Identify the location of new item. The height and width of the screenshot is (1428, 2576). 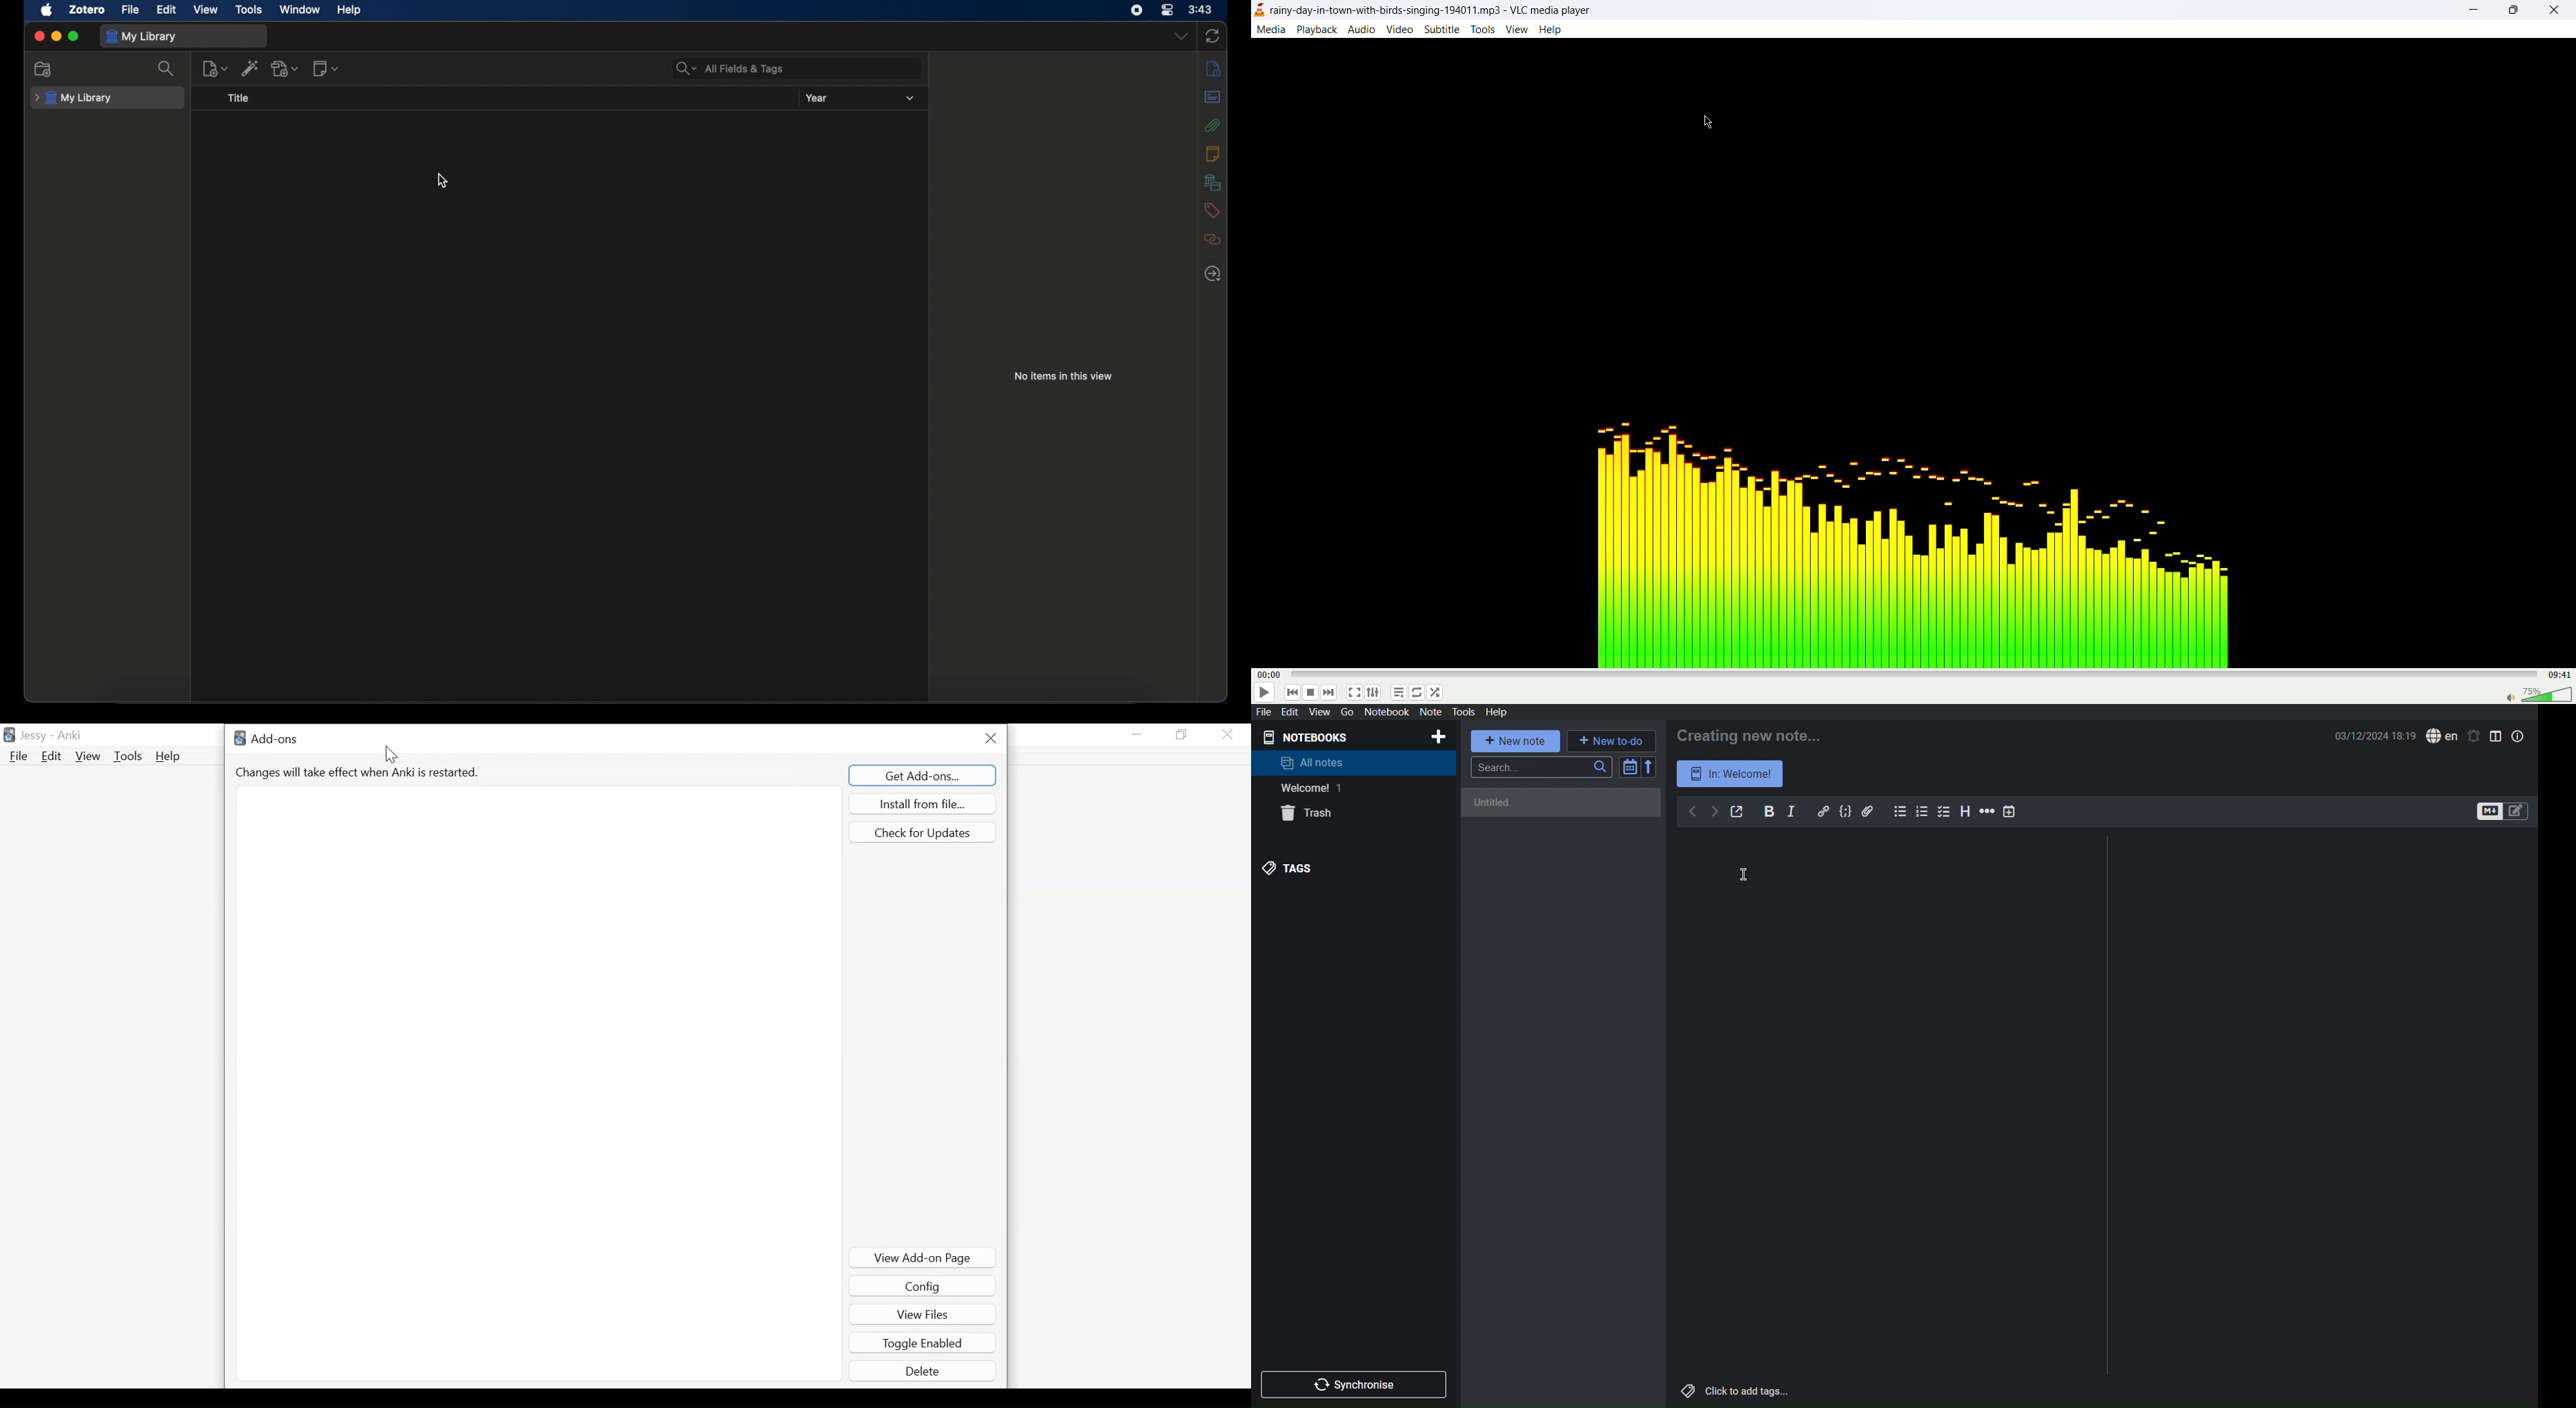
(215, 68).